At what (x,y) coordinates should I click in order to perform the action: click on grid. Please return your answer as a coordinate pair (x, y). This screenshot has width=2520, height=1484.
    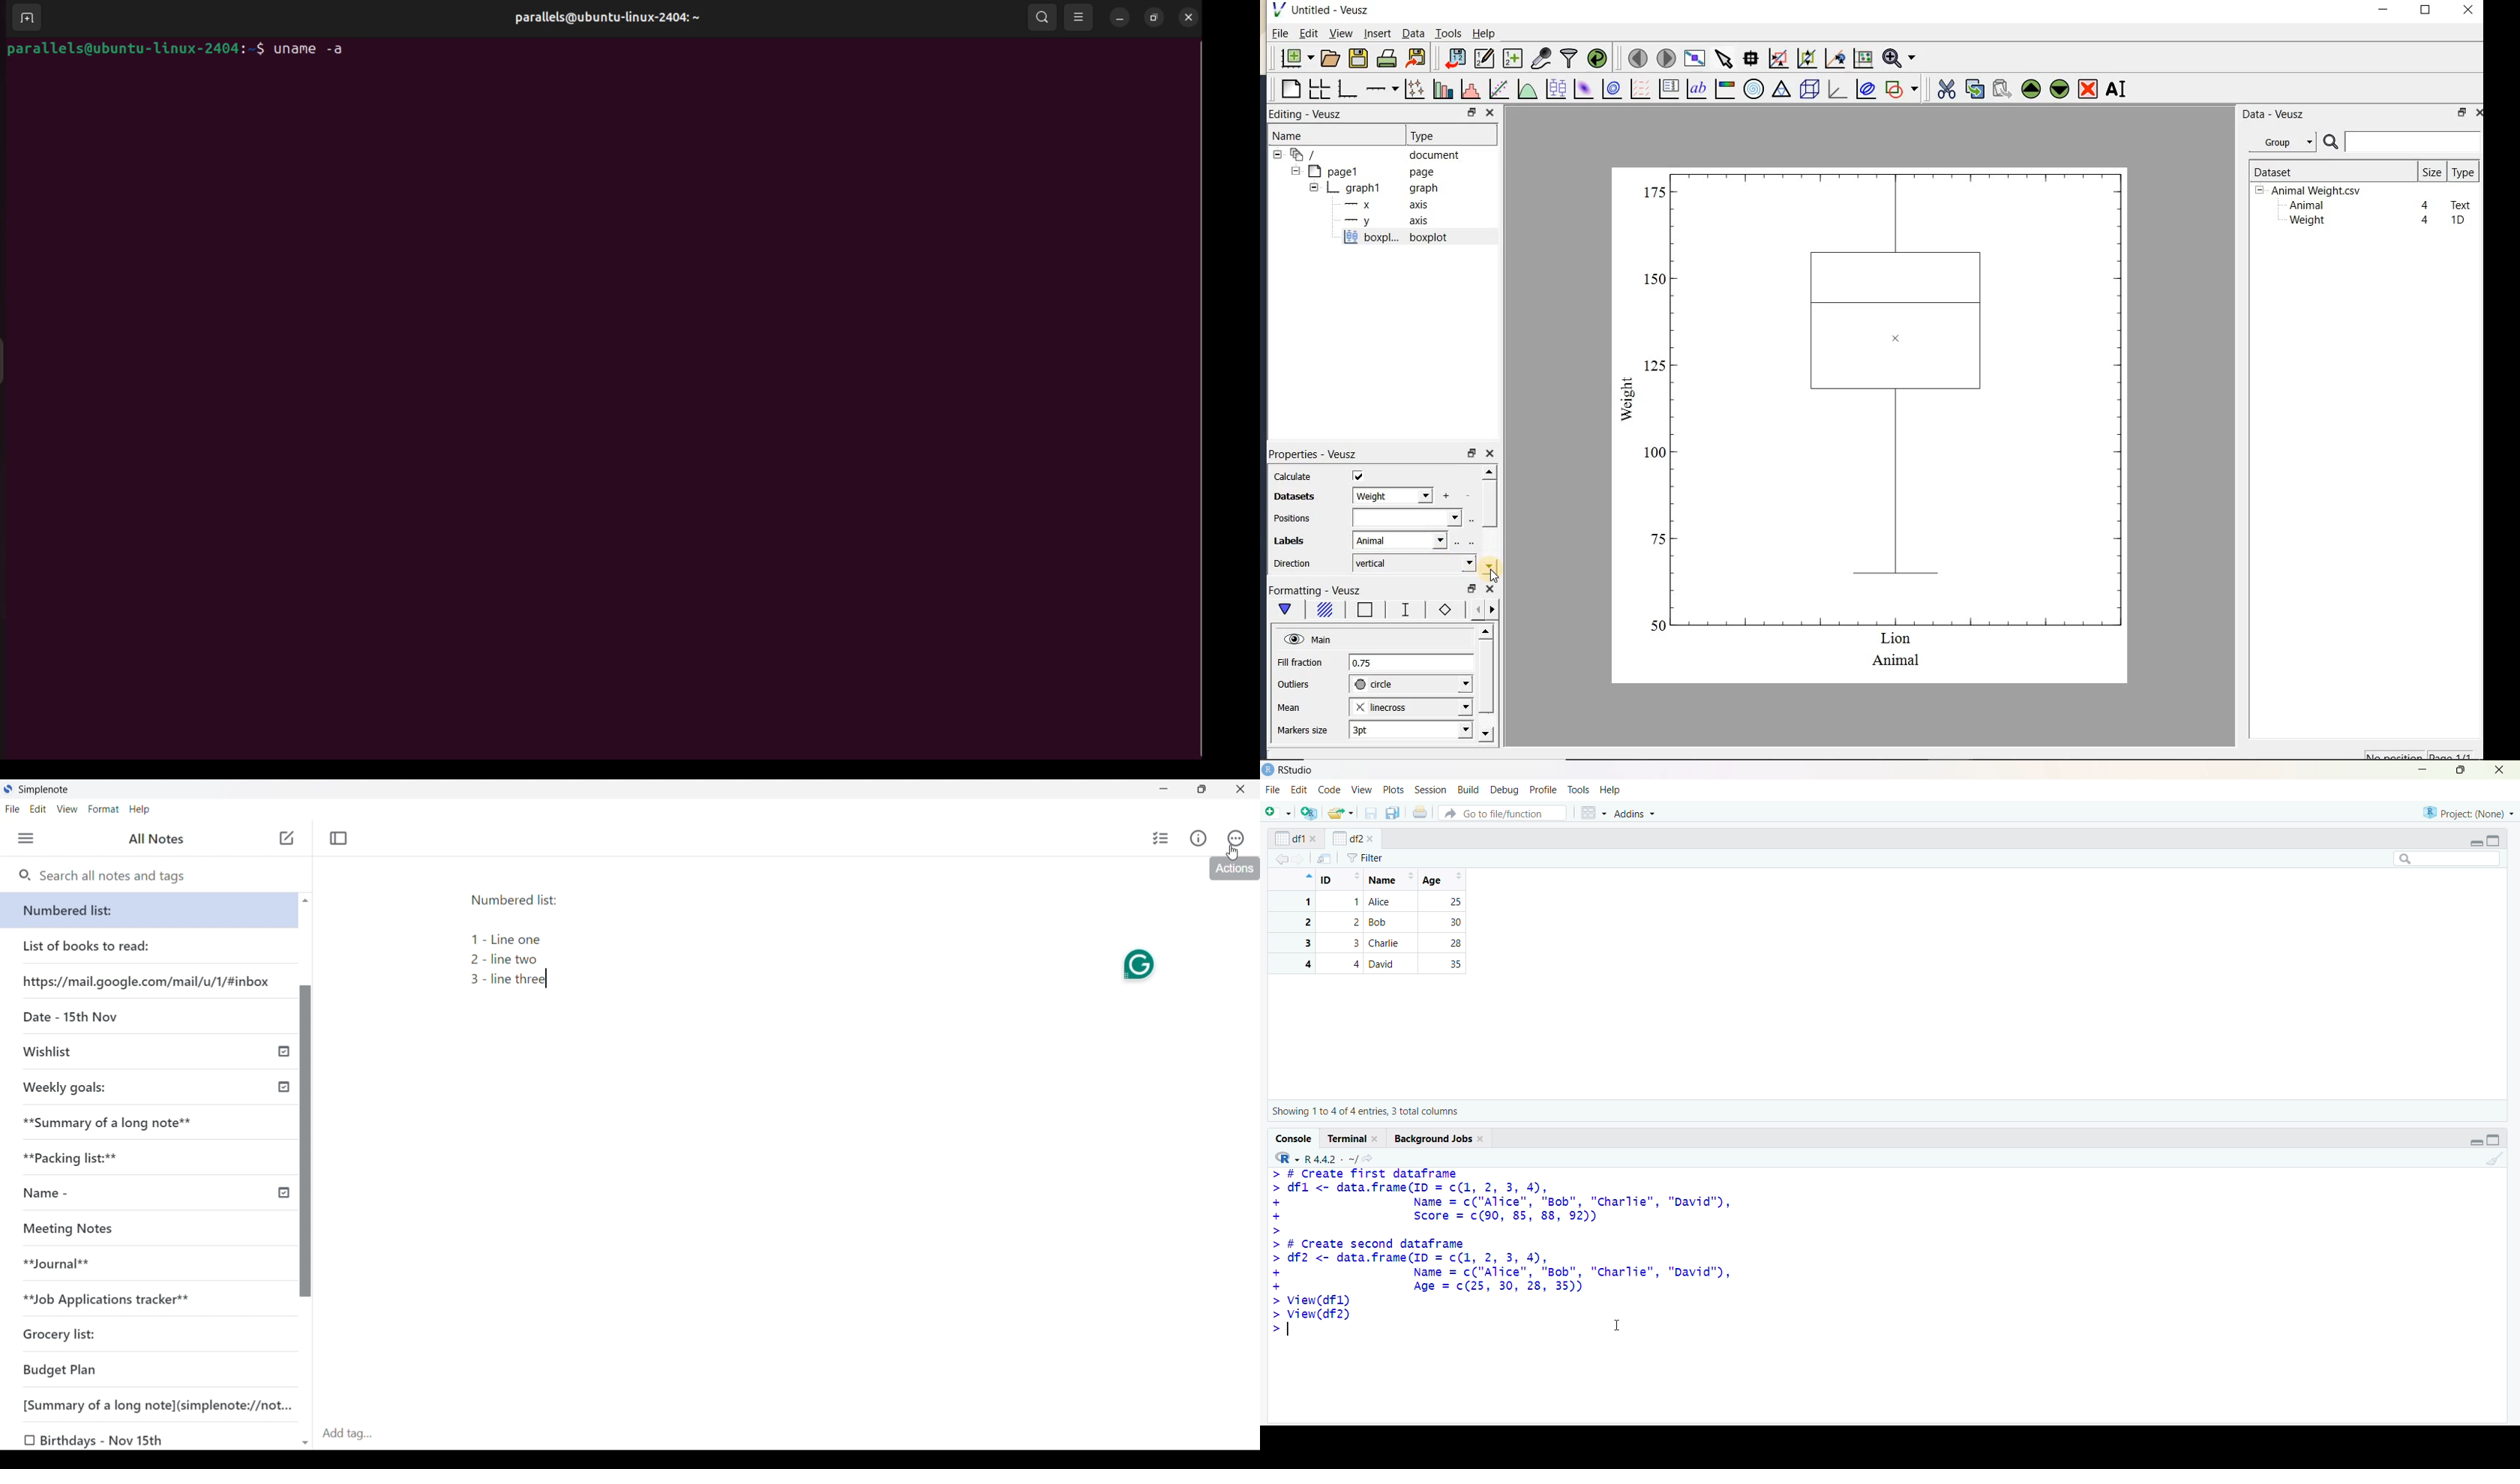
    Looking at the image, I should click on (1594, 813).